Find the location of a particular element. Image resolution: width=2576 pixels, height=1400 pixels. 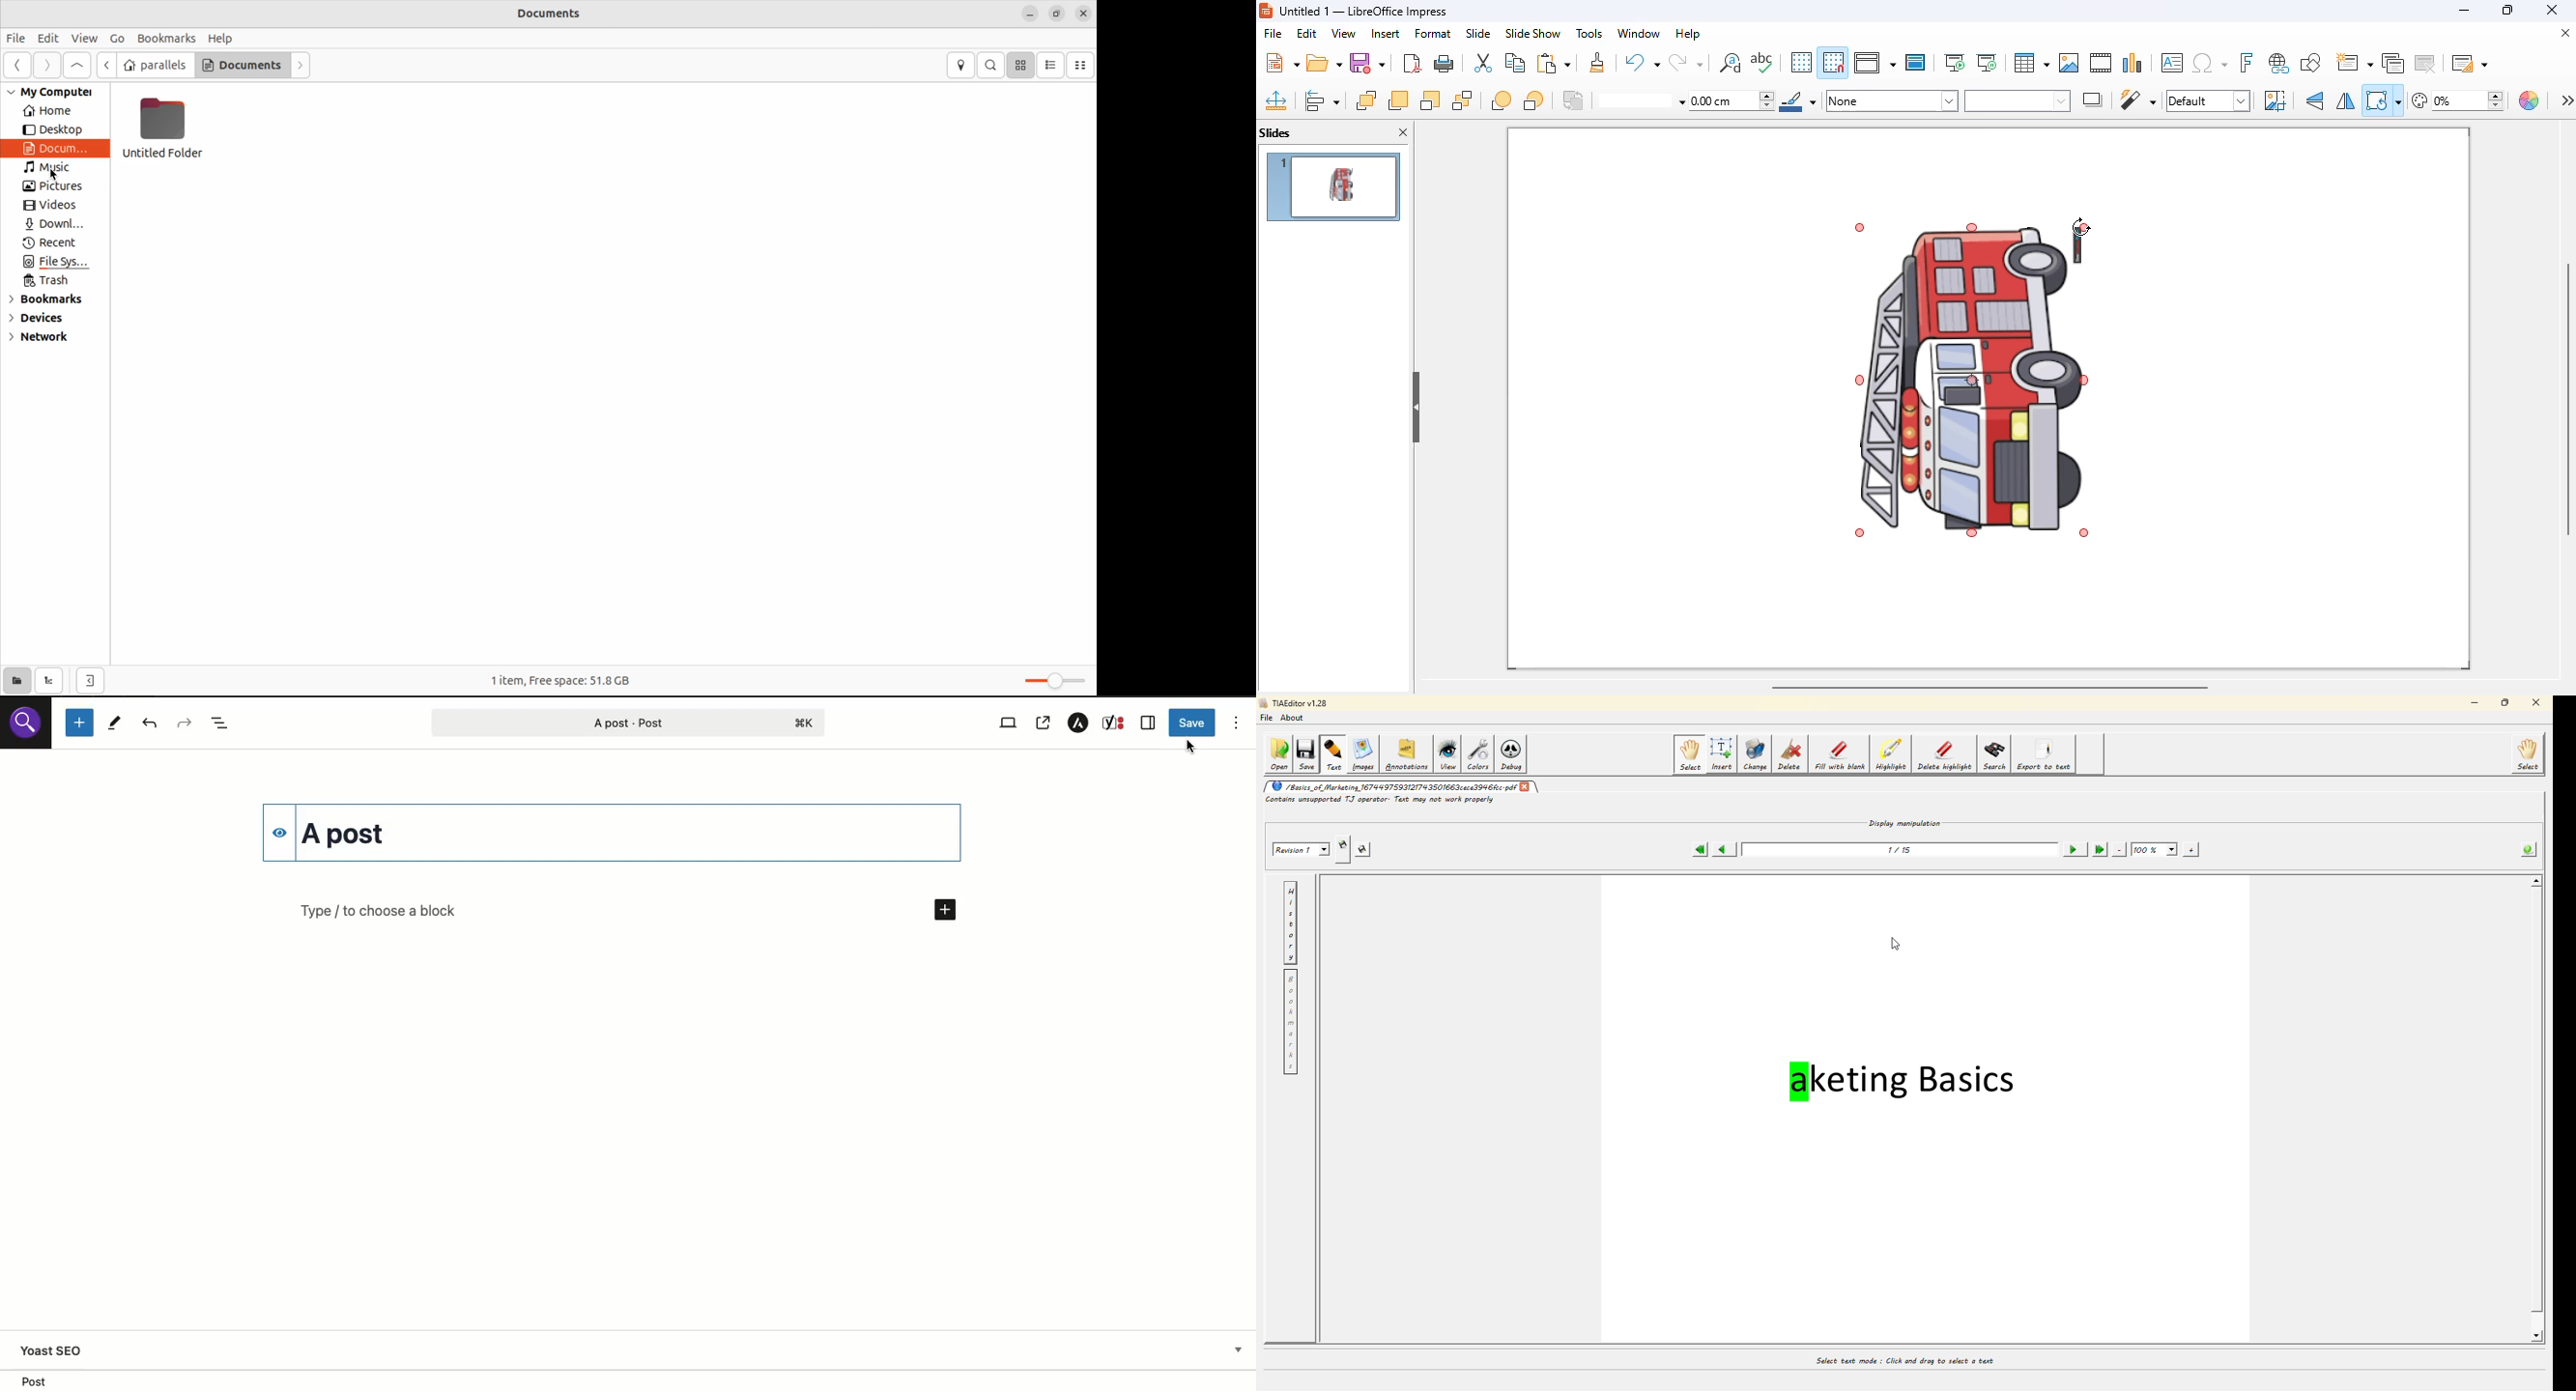

minimize is located at coordinates (2465, 10).